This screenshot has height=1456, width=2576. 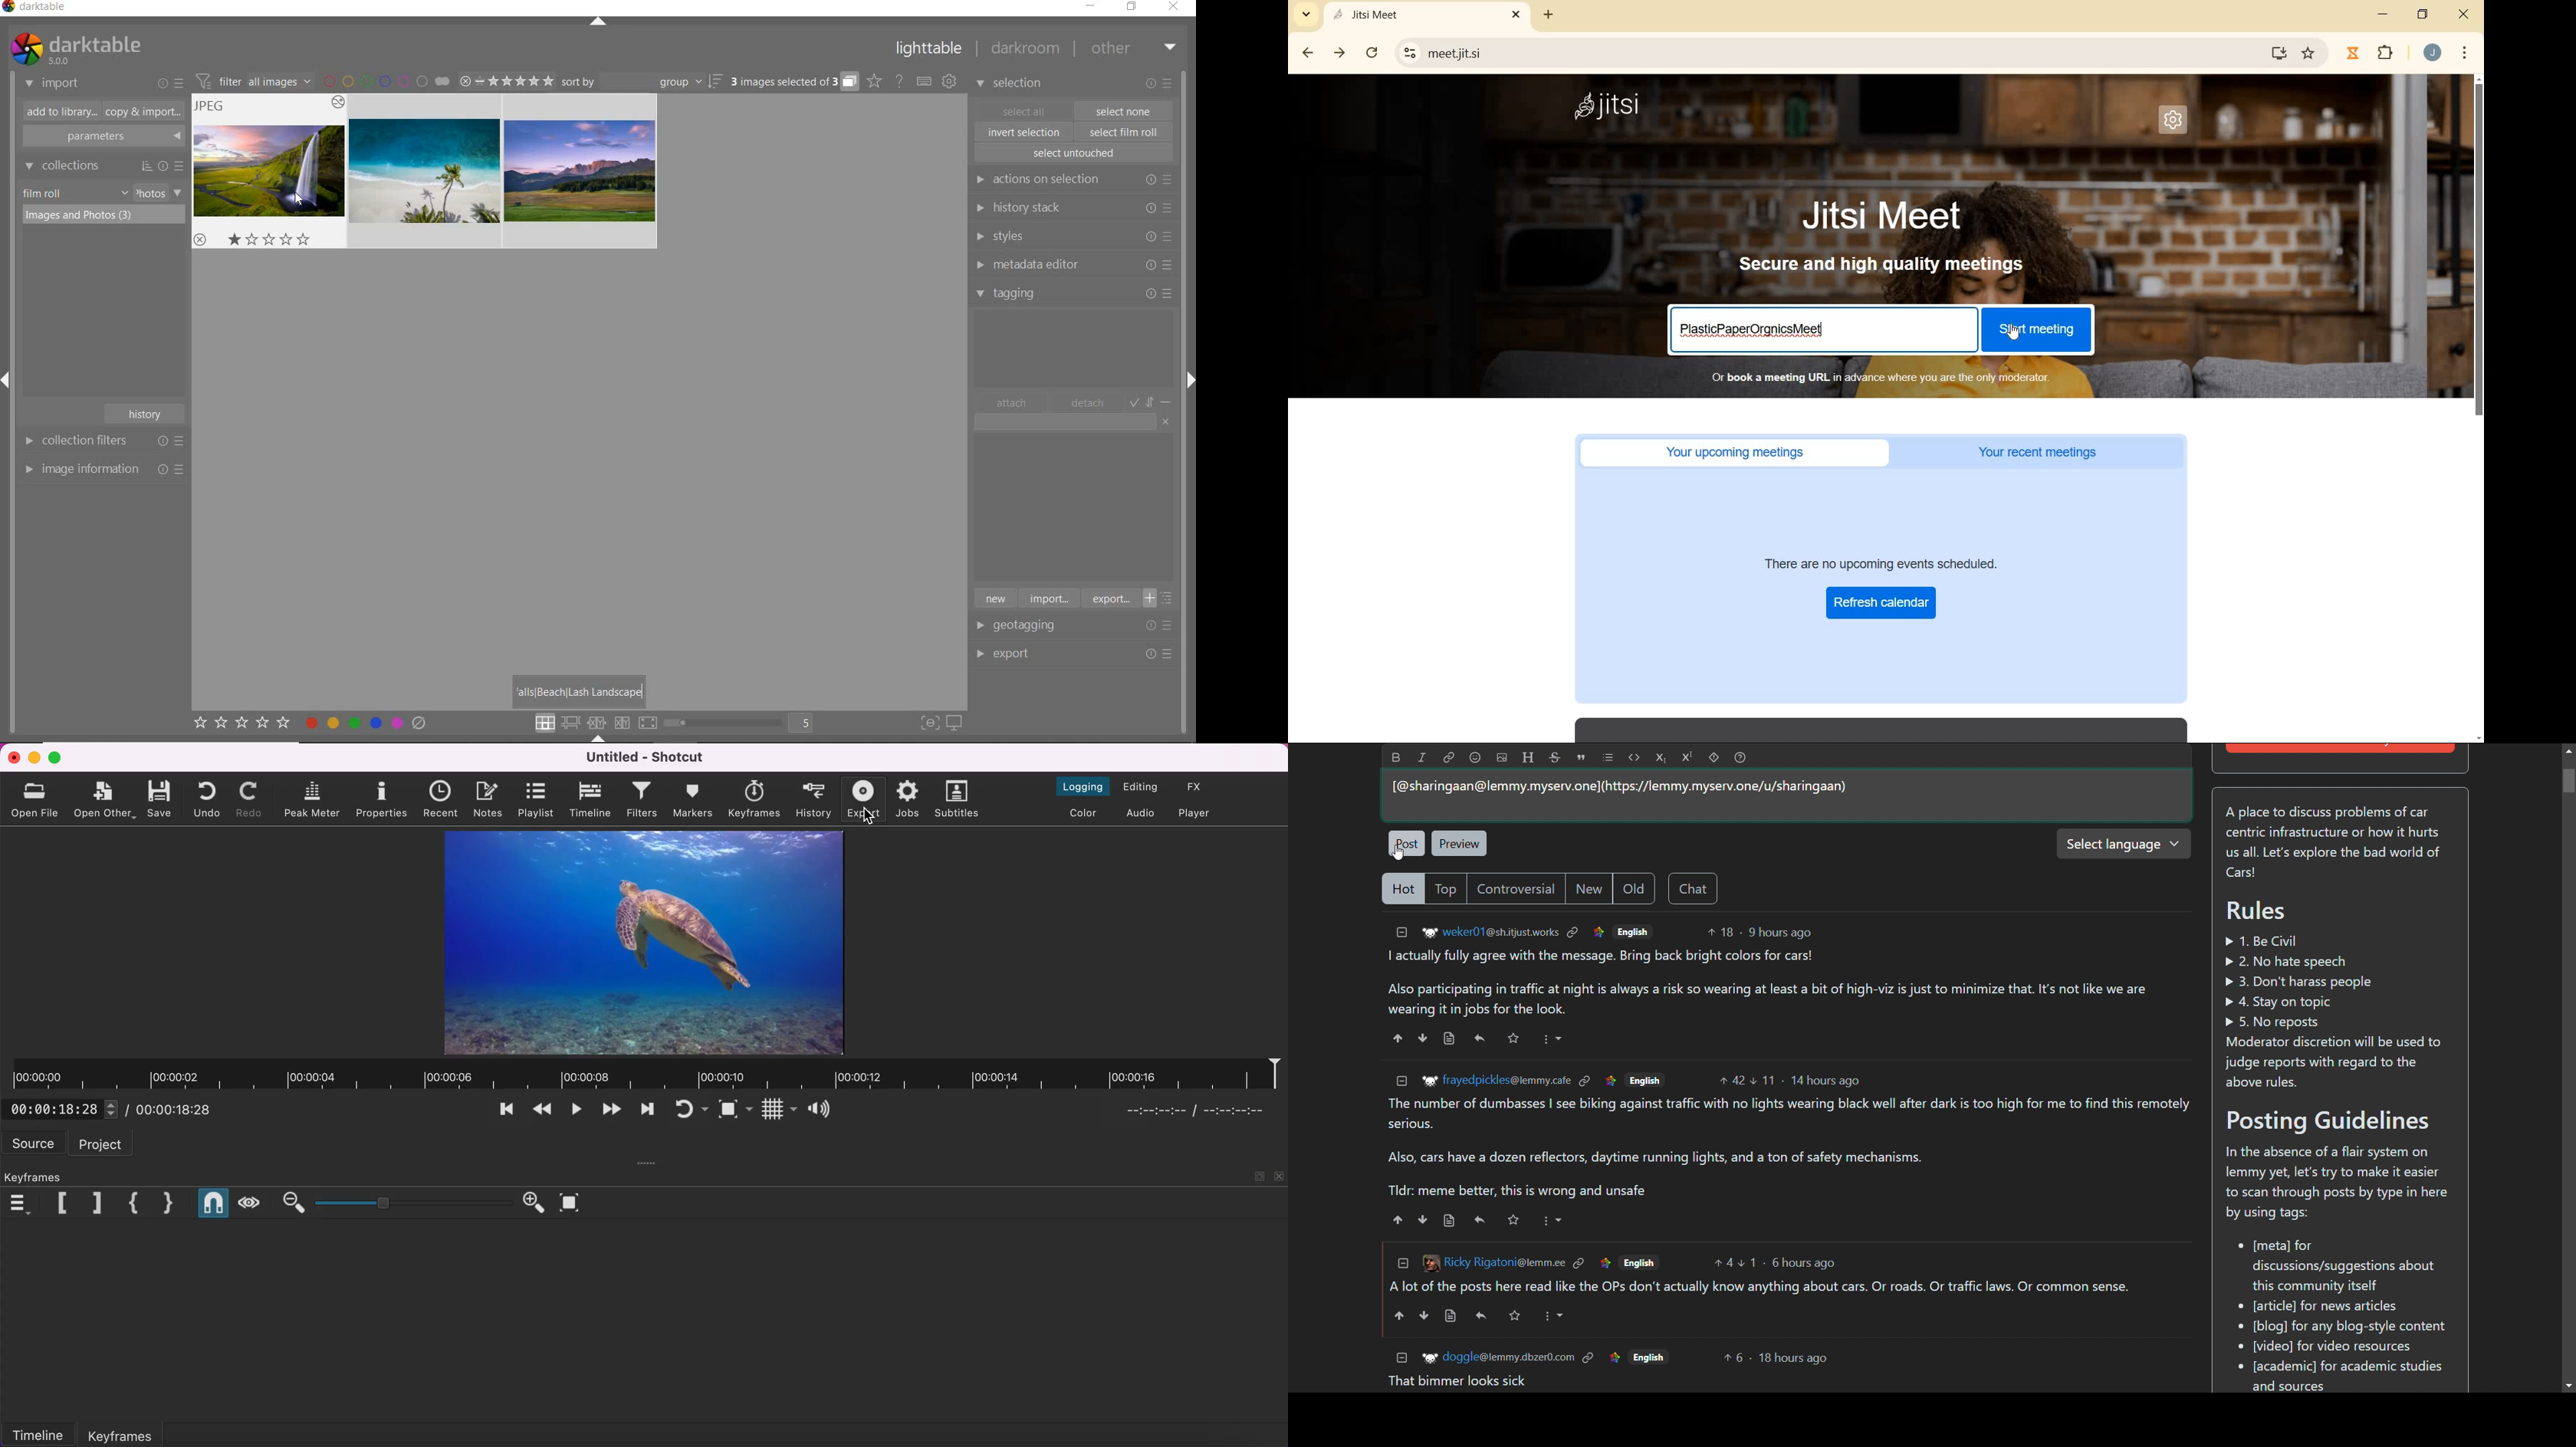 I want to click on new, so click(x=995, y=597).